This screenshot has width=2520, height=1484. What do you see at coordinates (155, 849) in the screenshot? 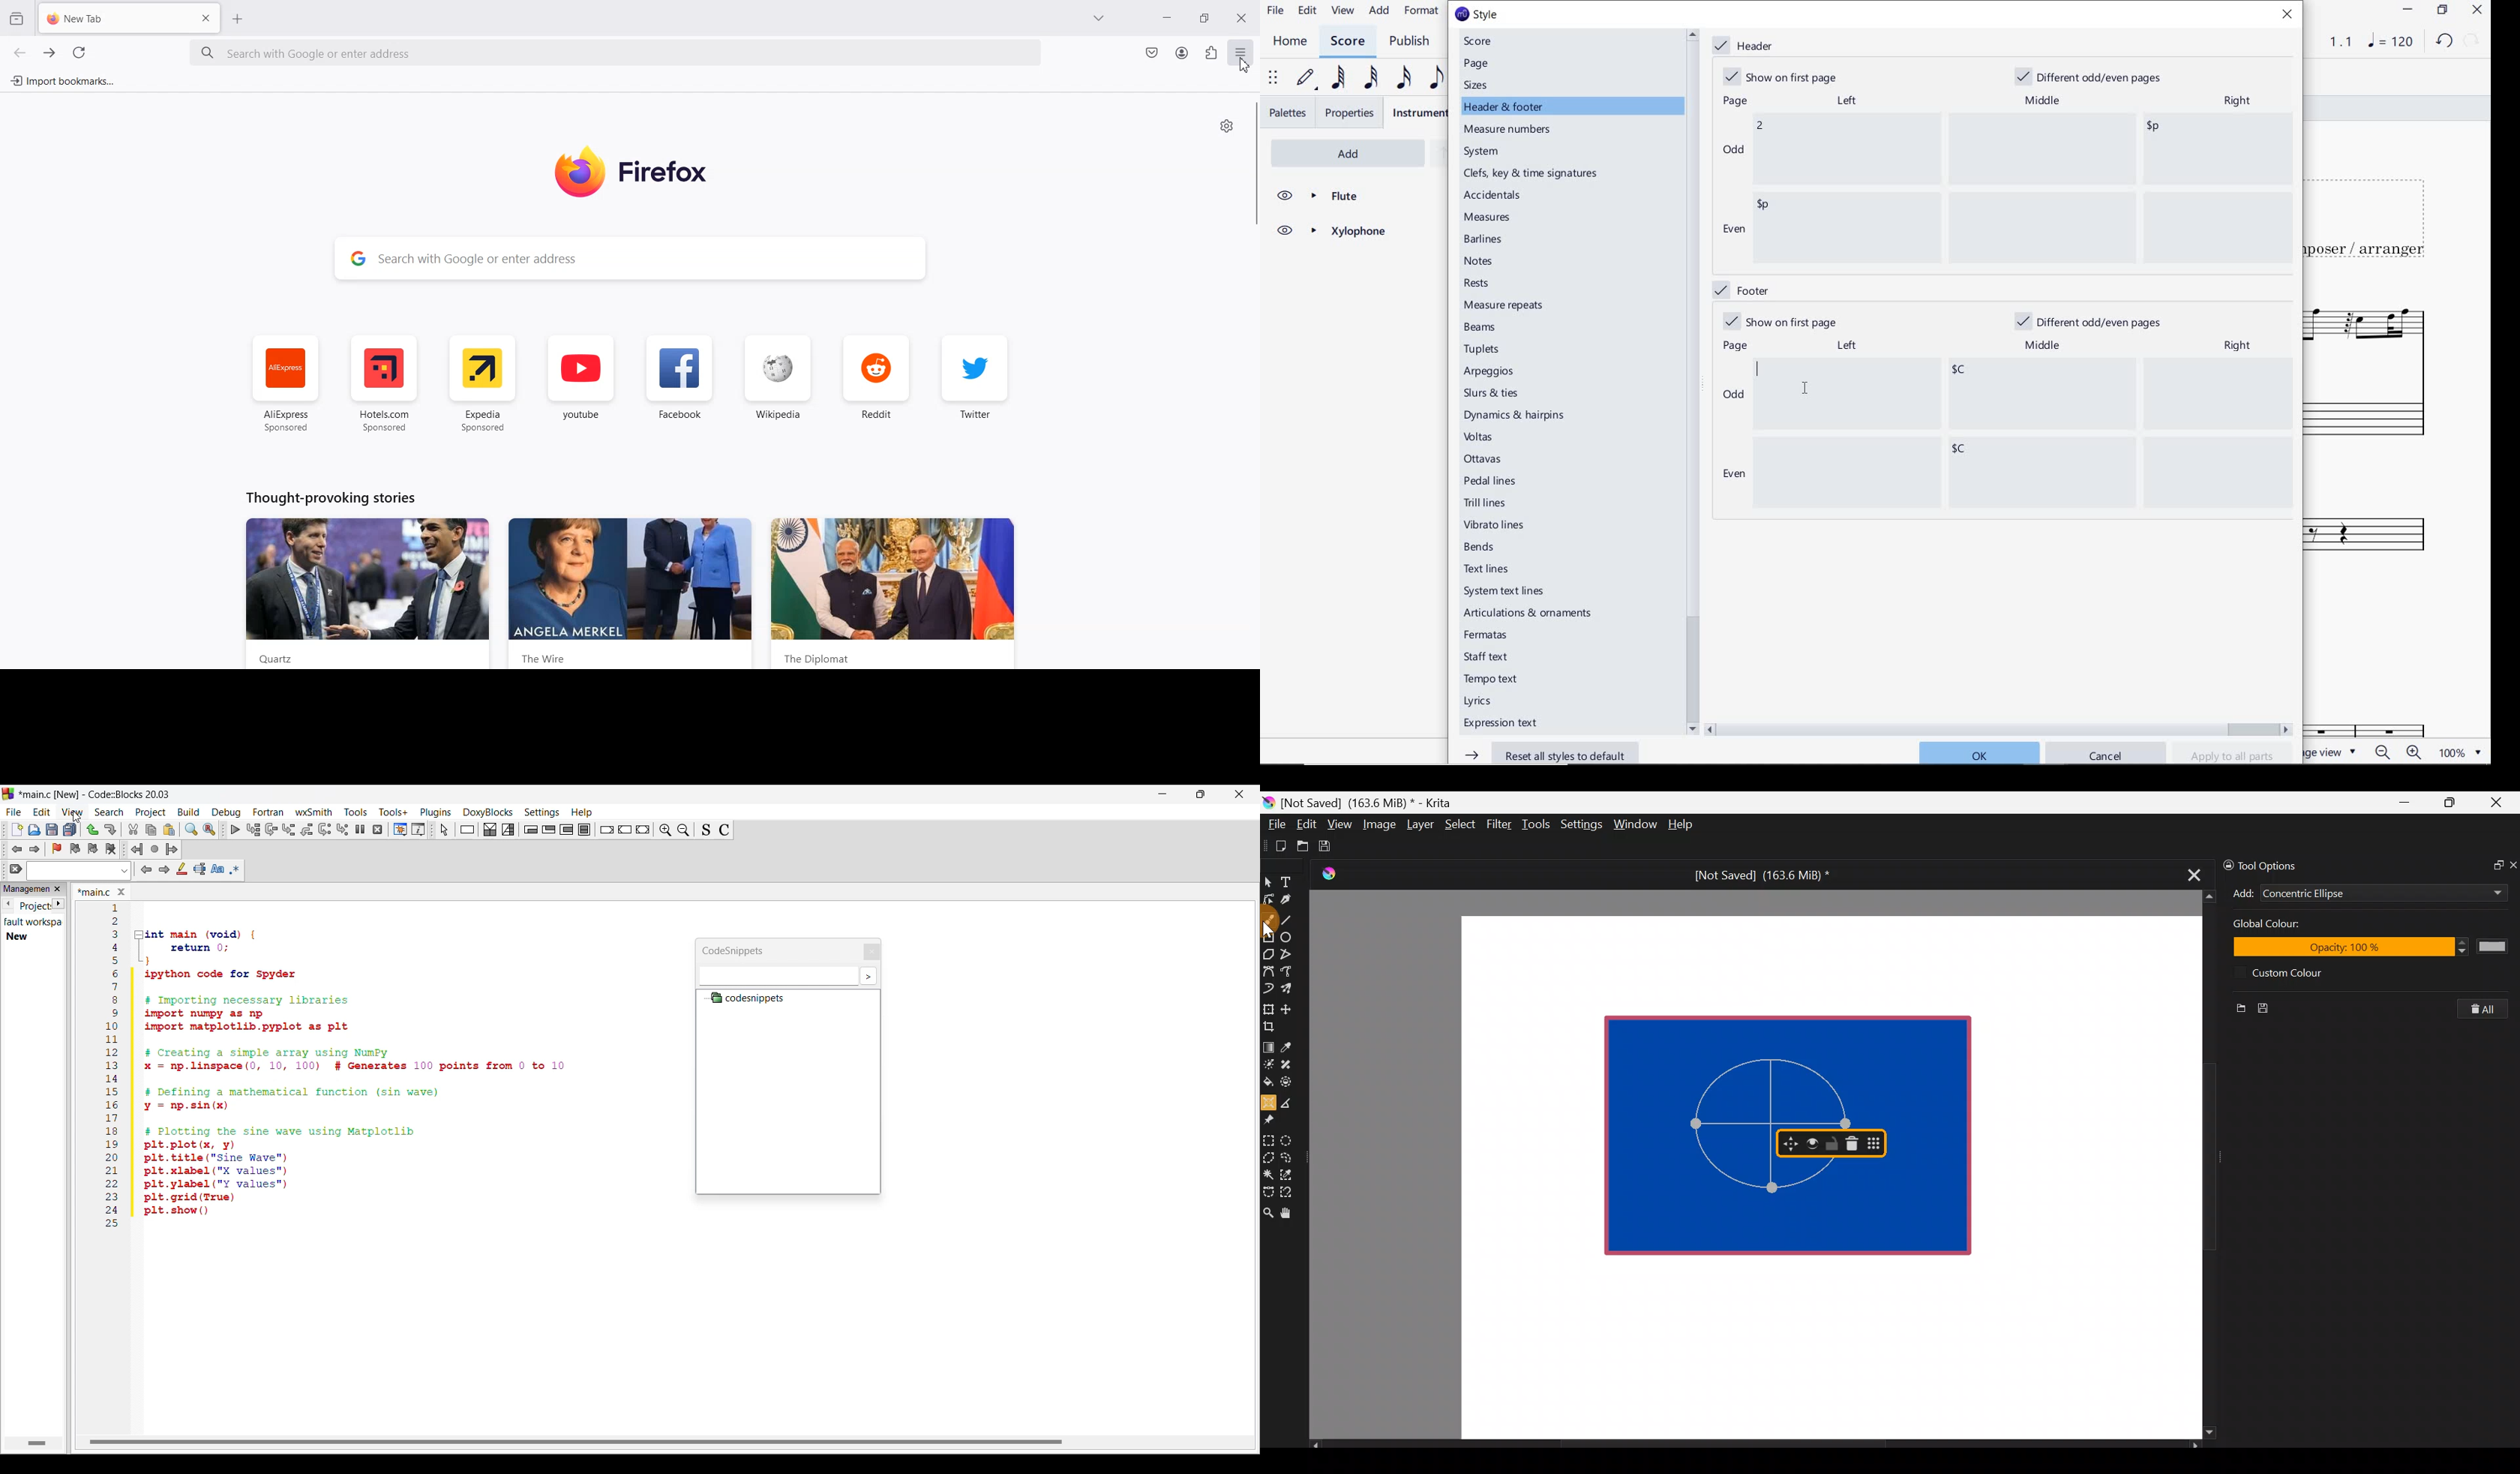
I see `Last jump` at bounding box center [155, 849].